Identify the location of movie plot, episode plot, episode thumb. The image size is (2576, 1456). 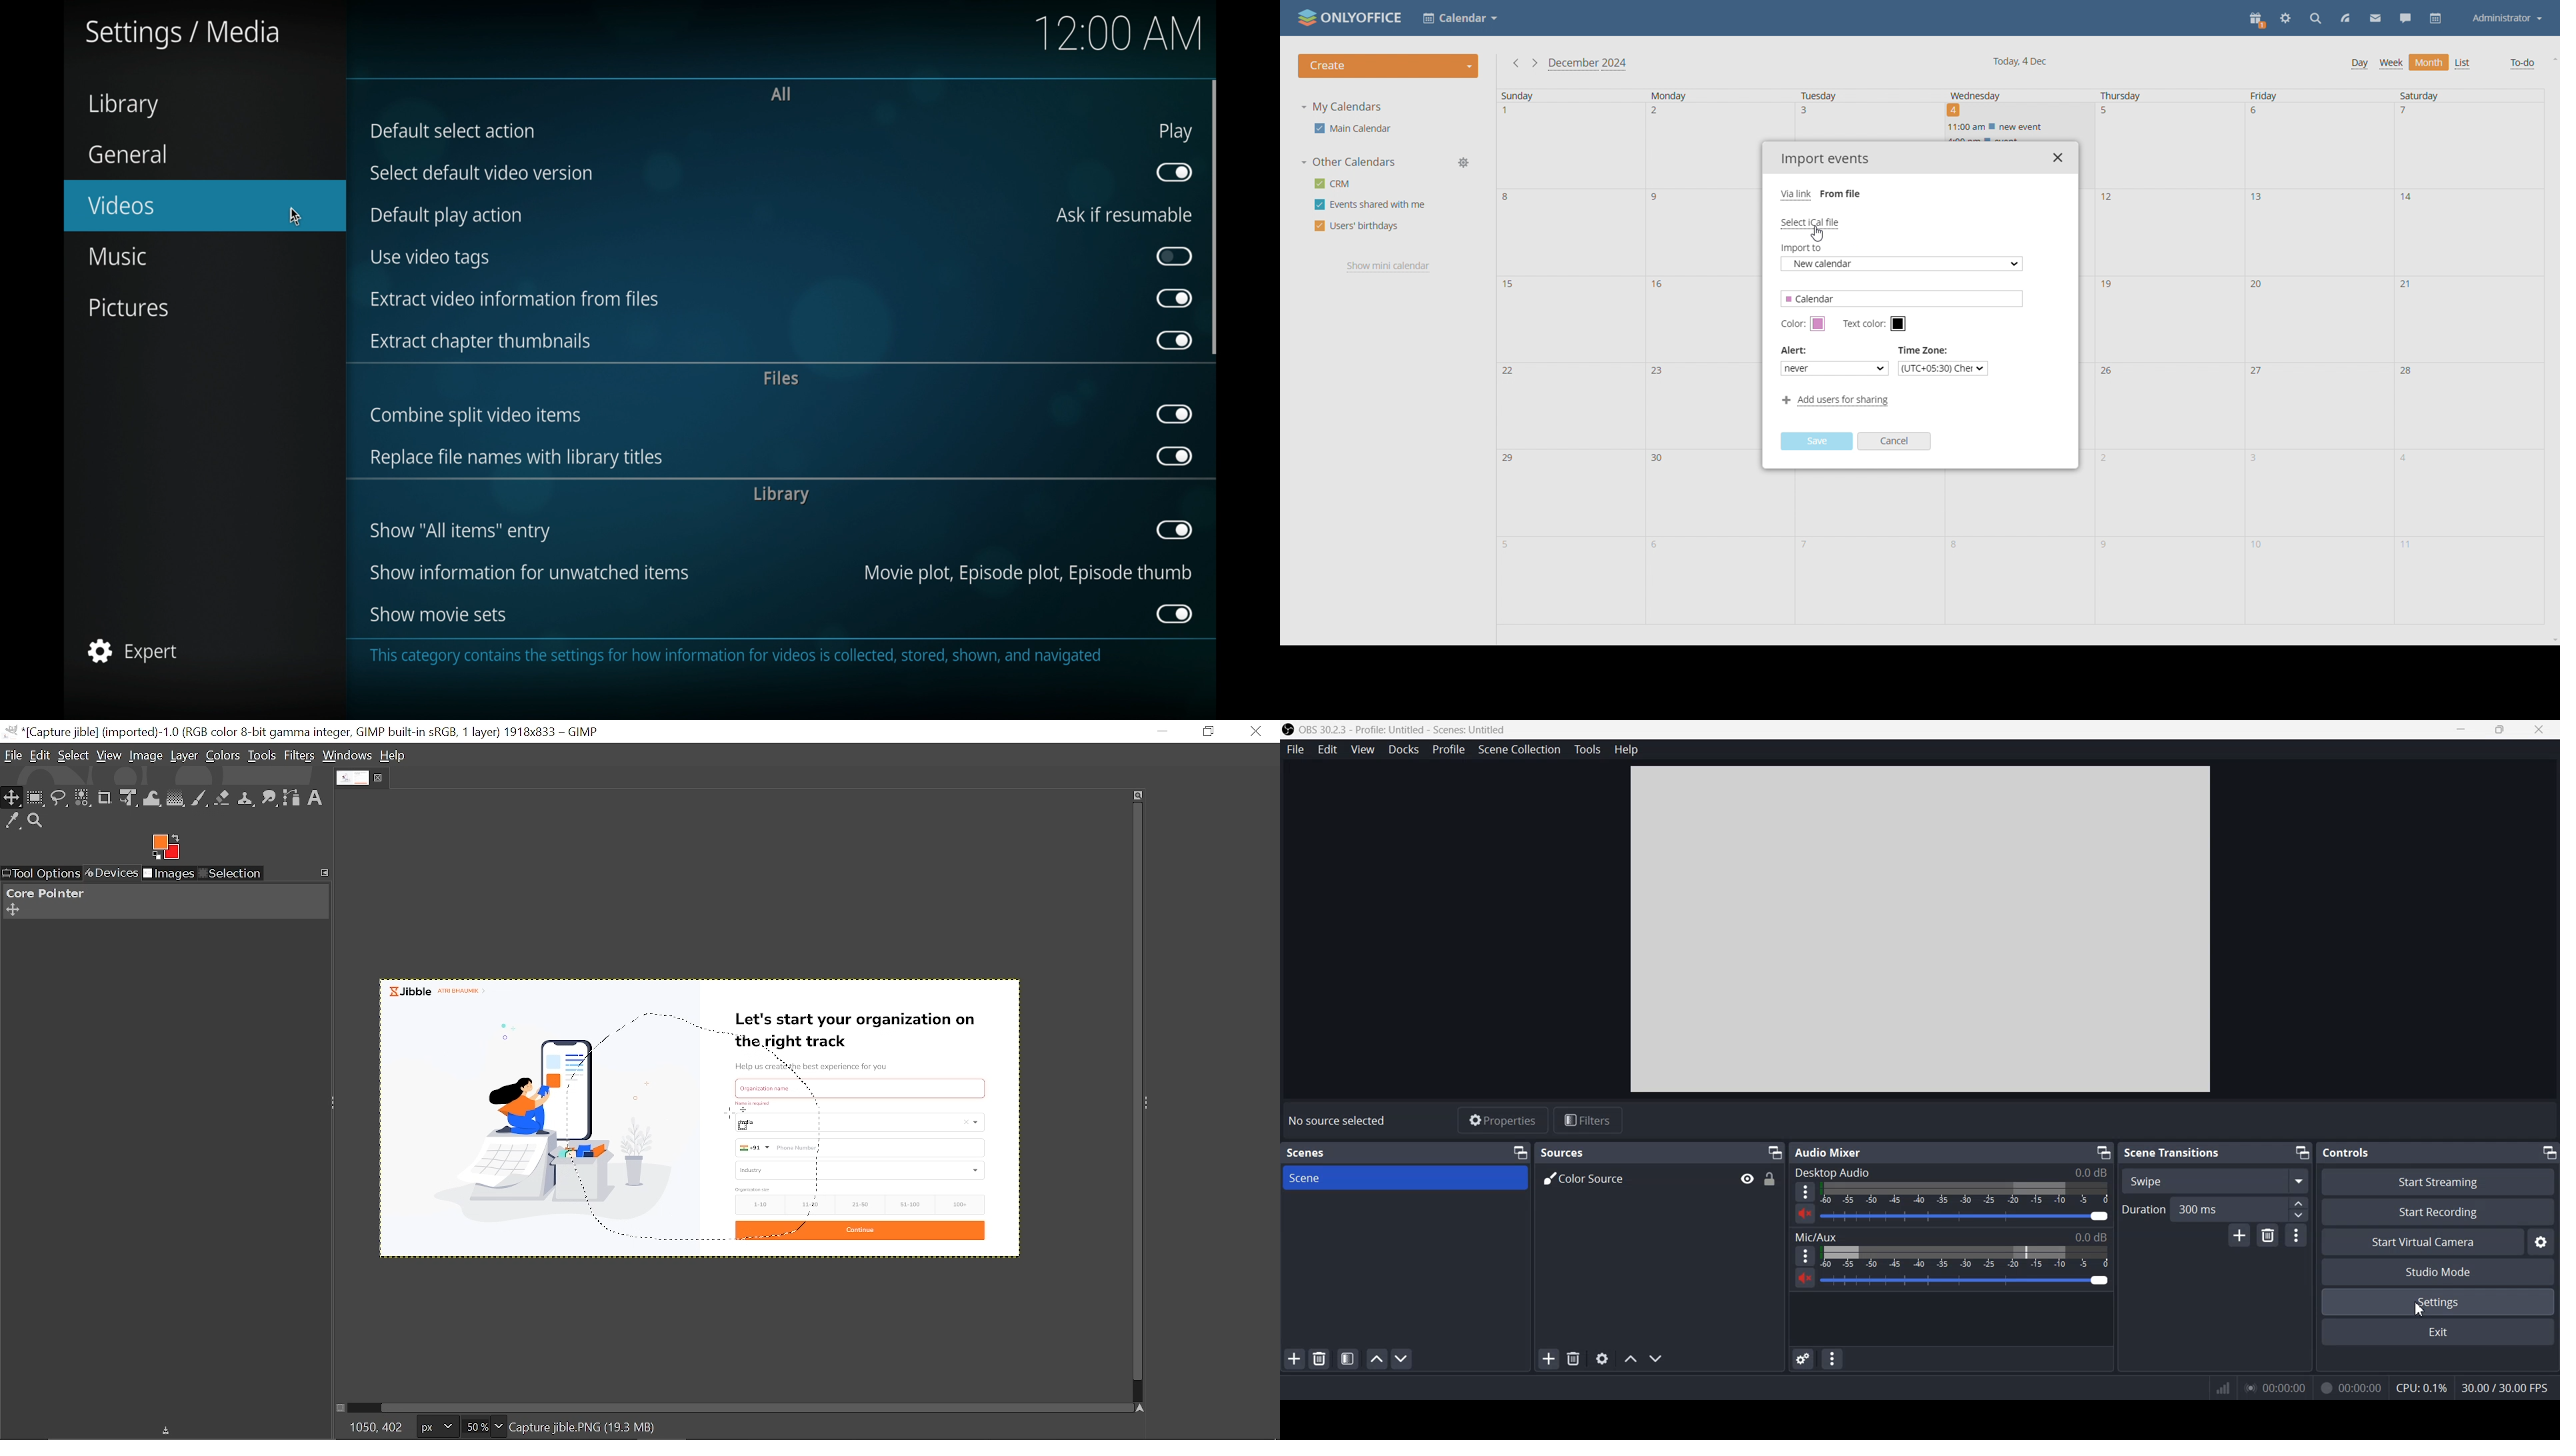
(1029, 575).